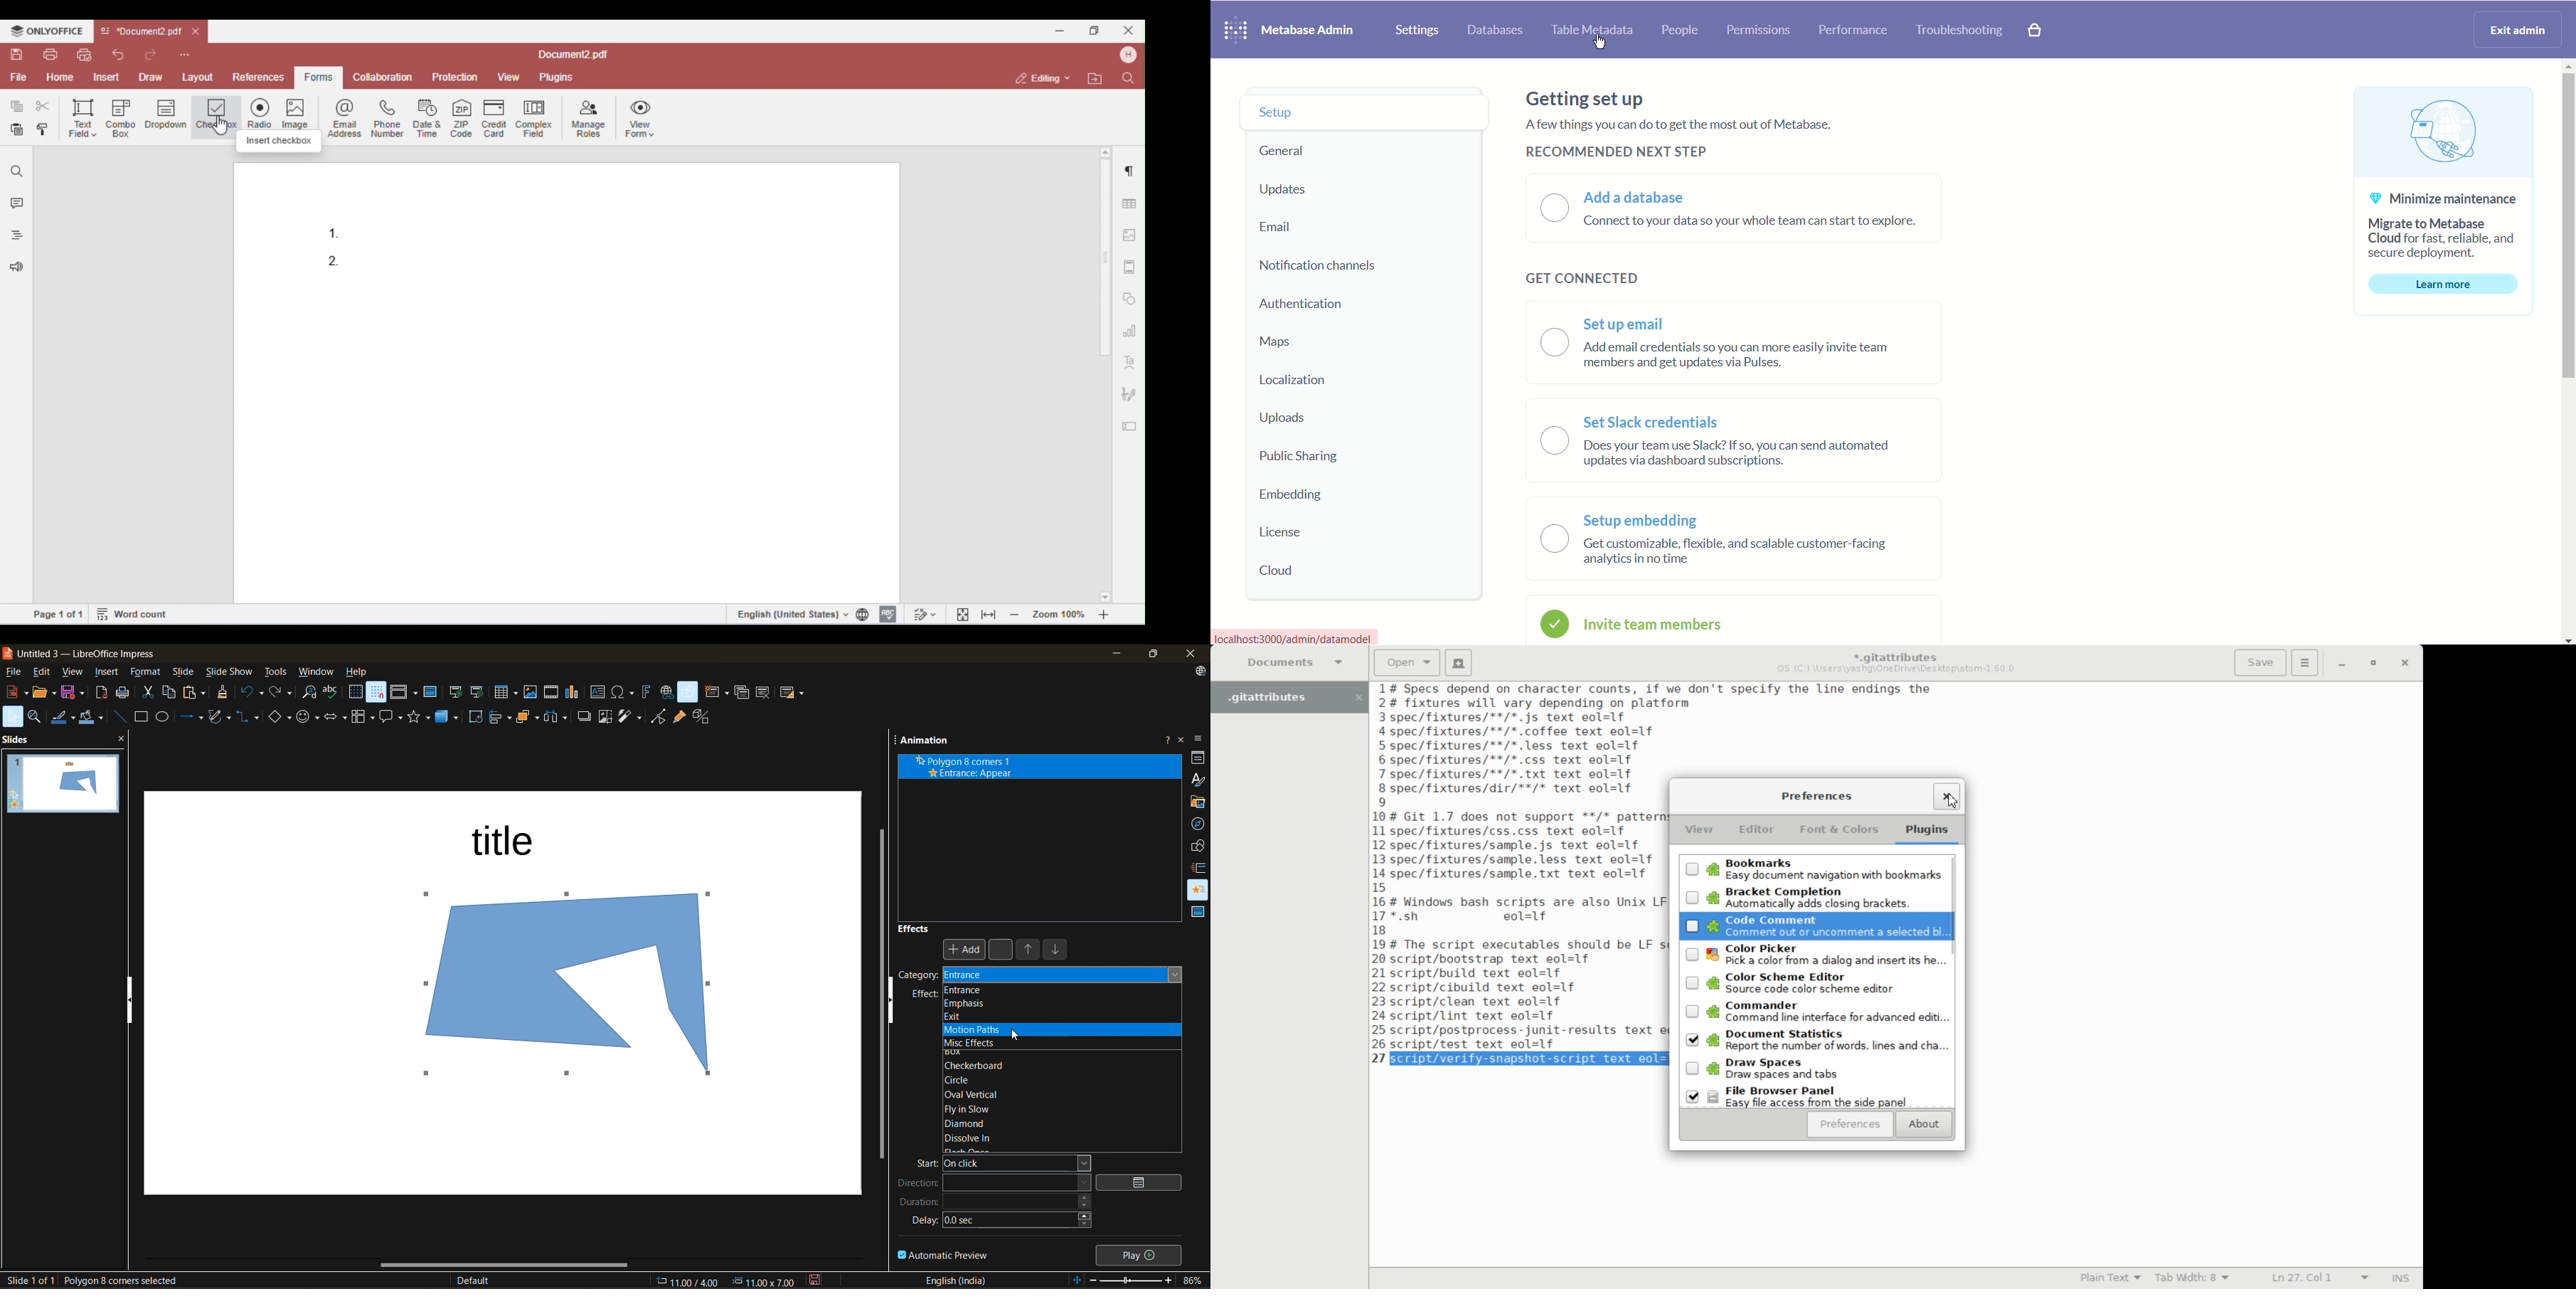 This screenshot has width=2576, height=1316. Describe the element at coordinates (970, 1030) in the screenshot. I see `motion paths` at that location.